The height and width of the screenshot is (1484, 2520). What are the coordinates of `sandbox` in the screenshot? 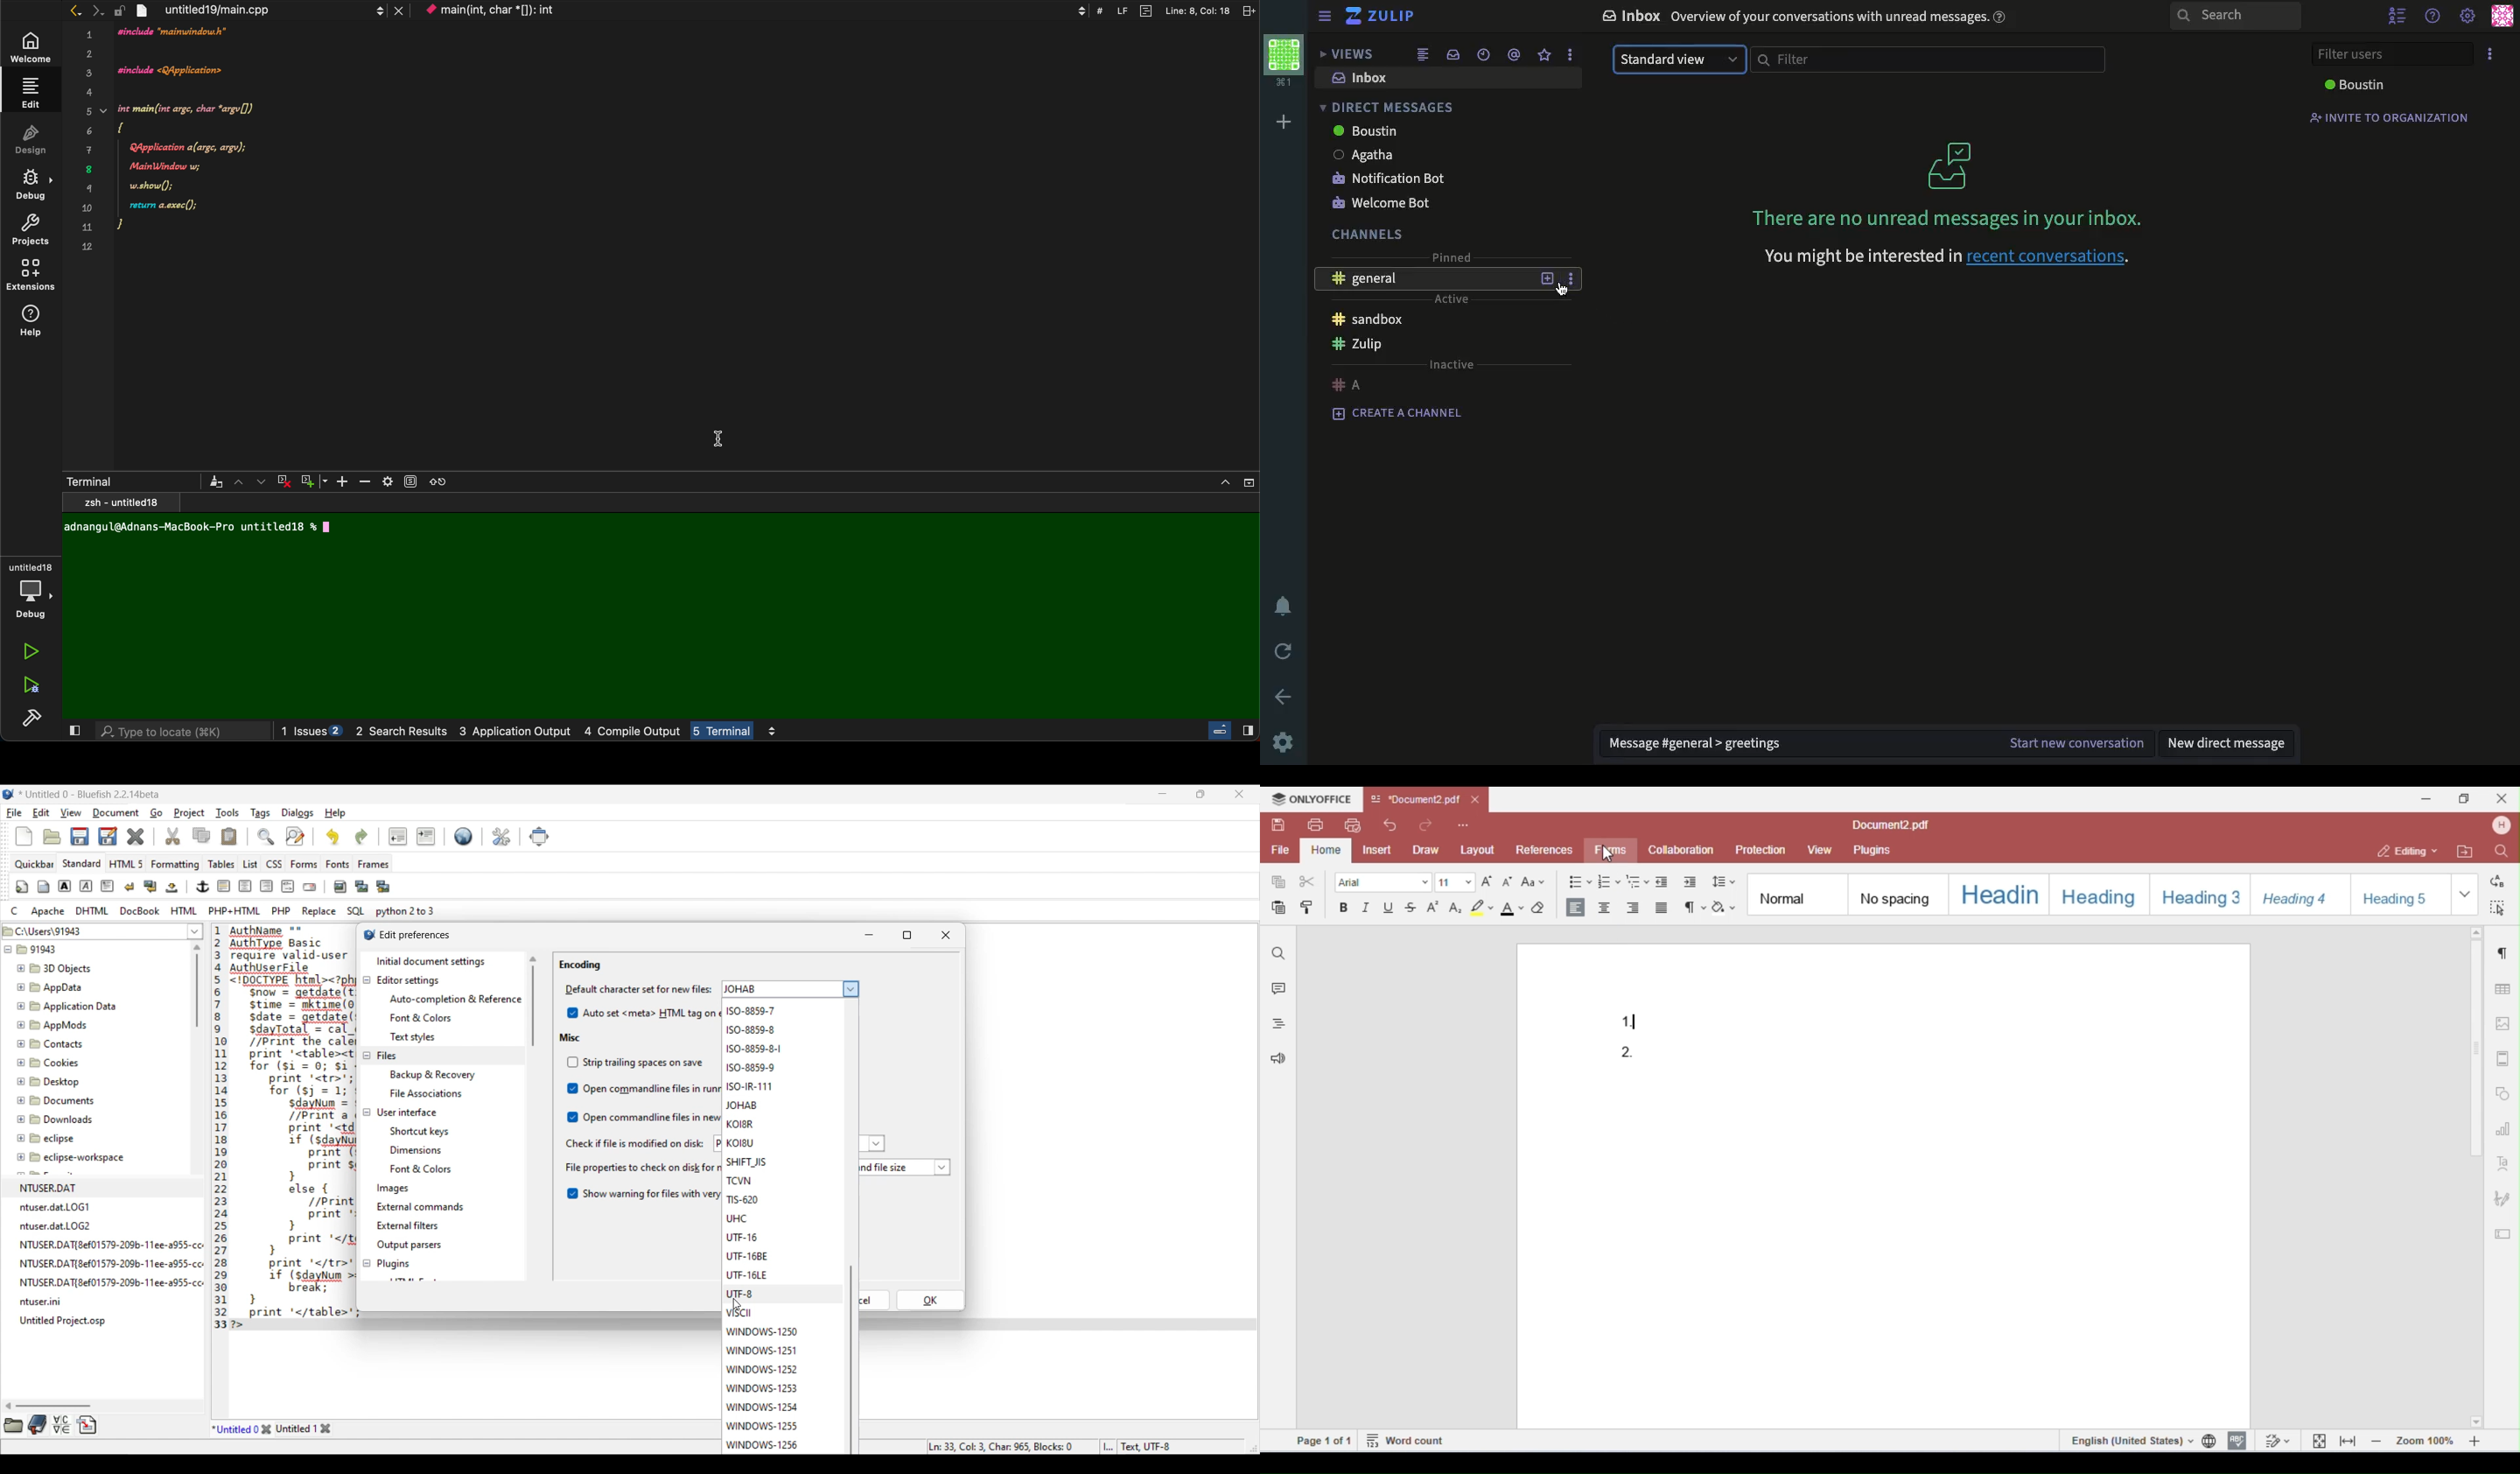 It's located at (1368, 322).